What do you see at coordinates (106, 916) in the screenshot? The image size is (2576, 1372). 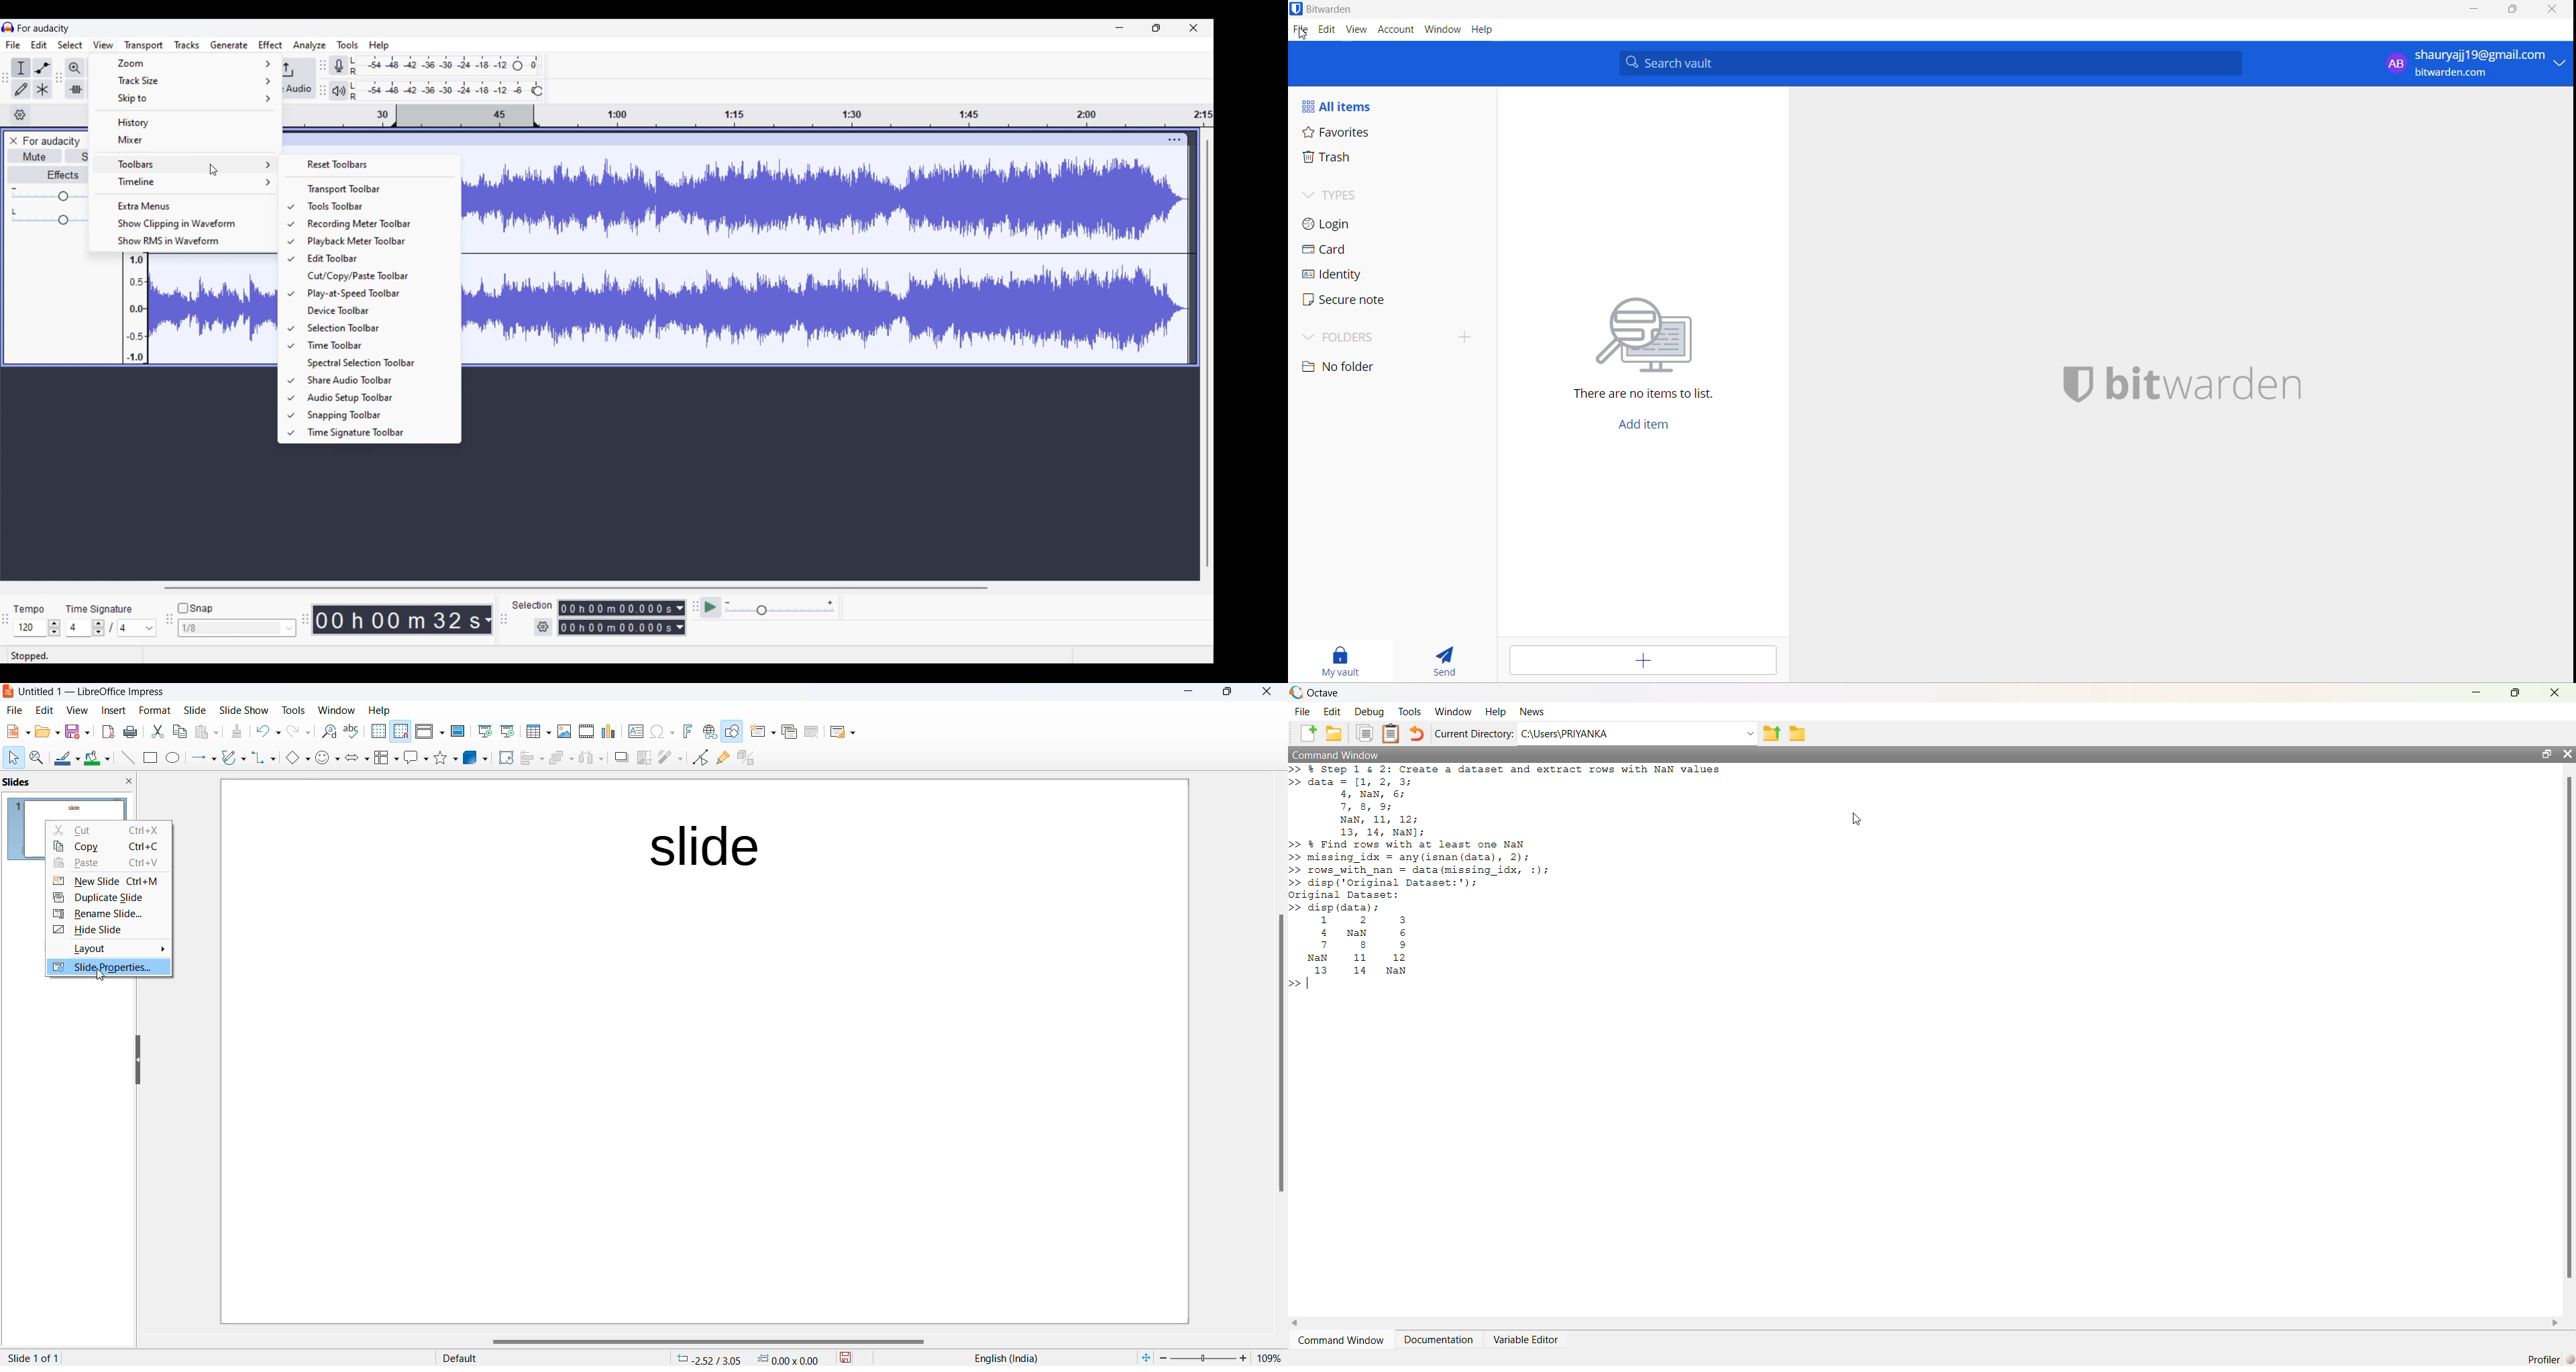 I see `rename slide input element` at bounding box center [106, 916].